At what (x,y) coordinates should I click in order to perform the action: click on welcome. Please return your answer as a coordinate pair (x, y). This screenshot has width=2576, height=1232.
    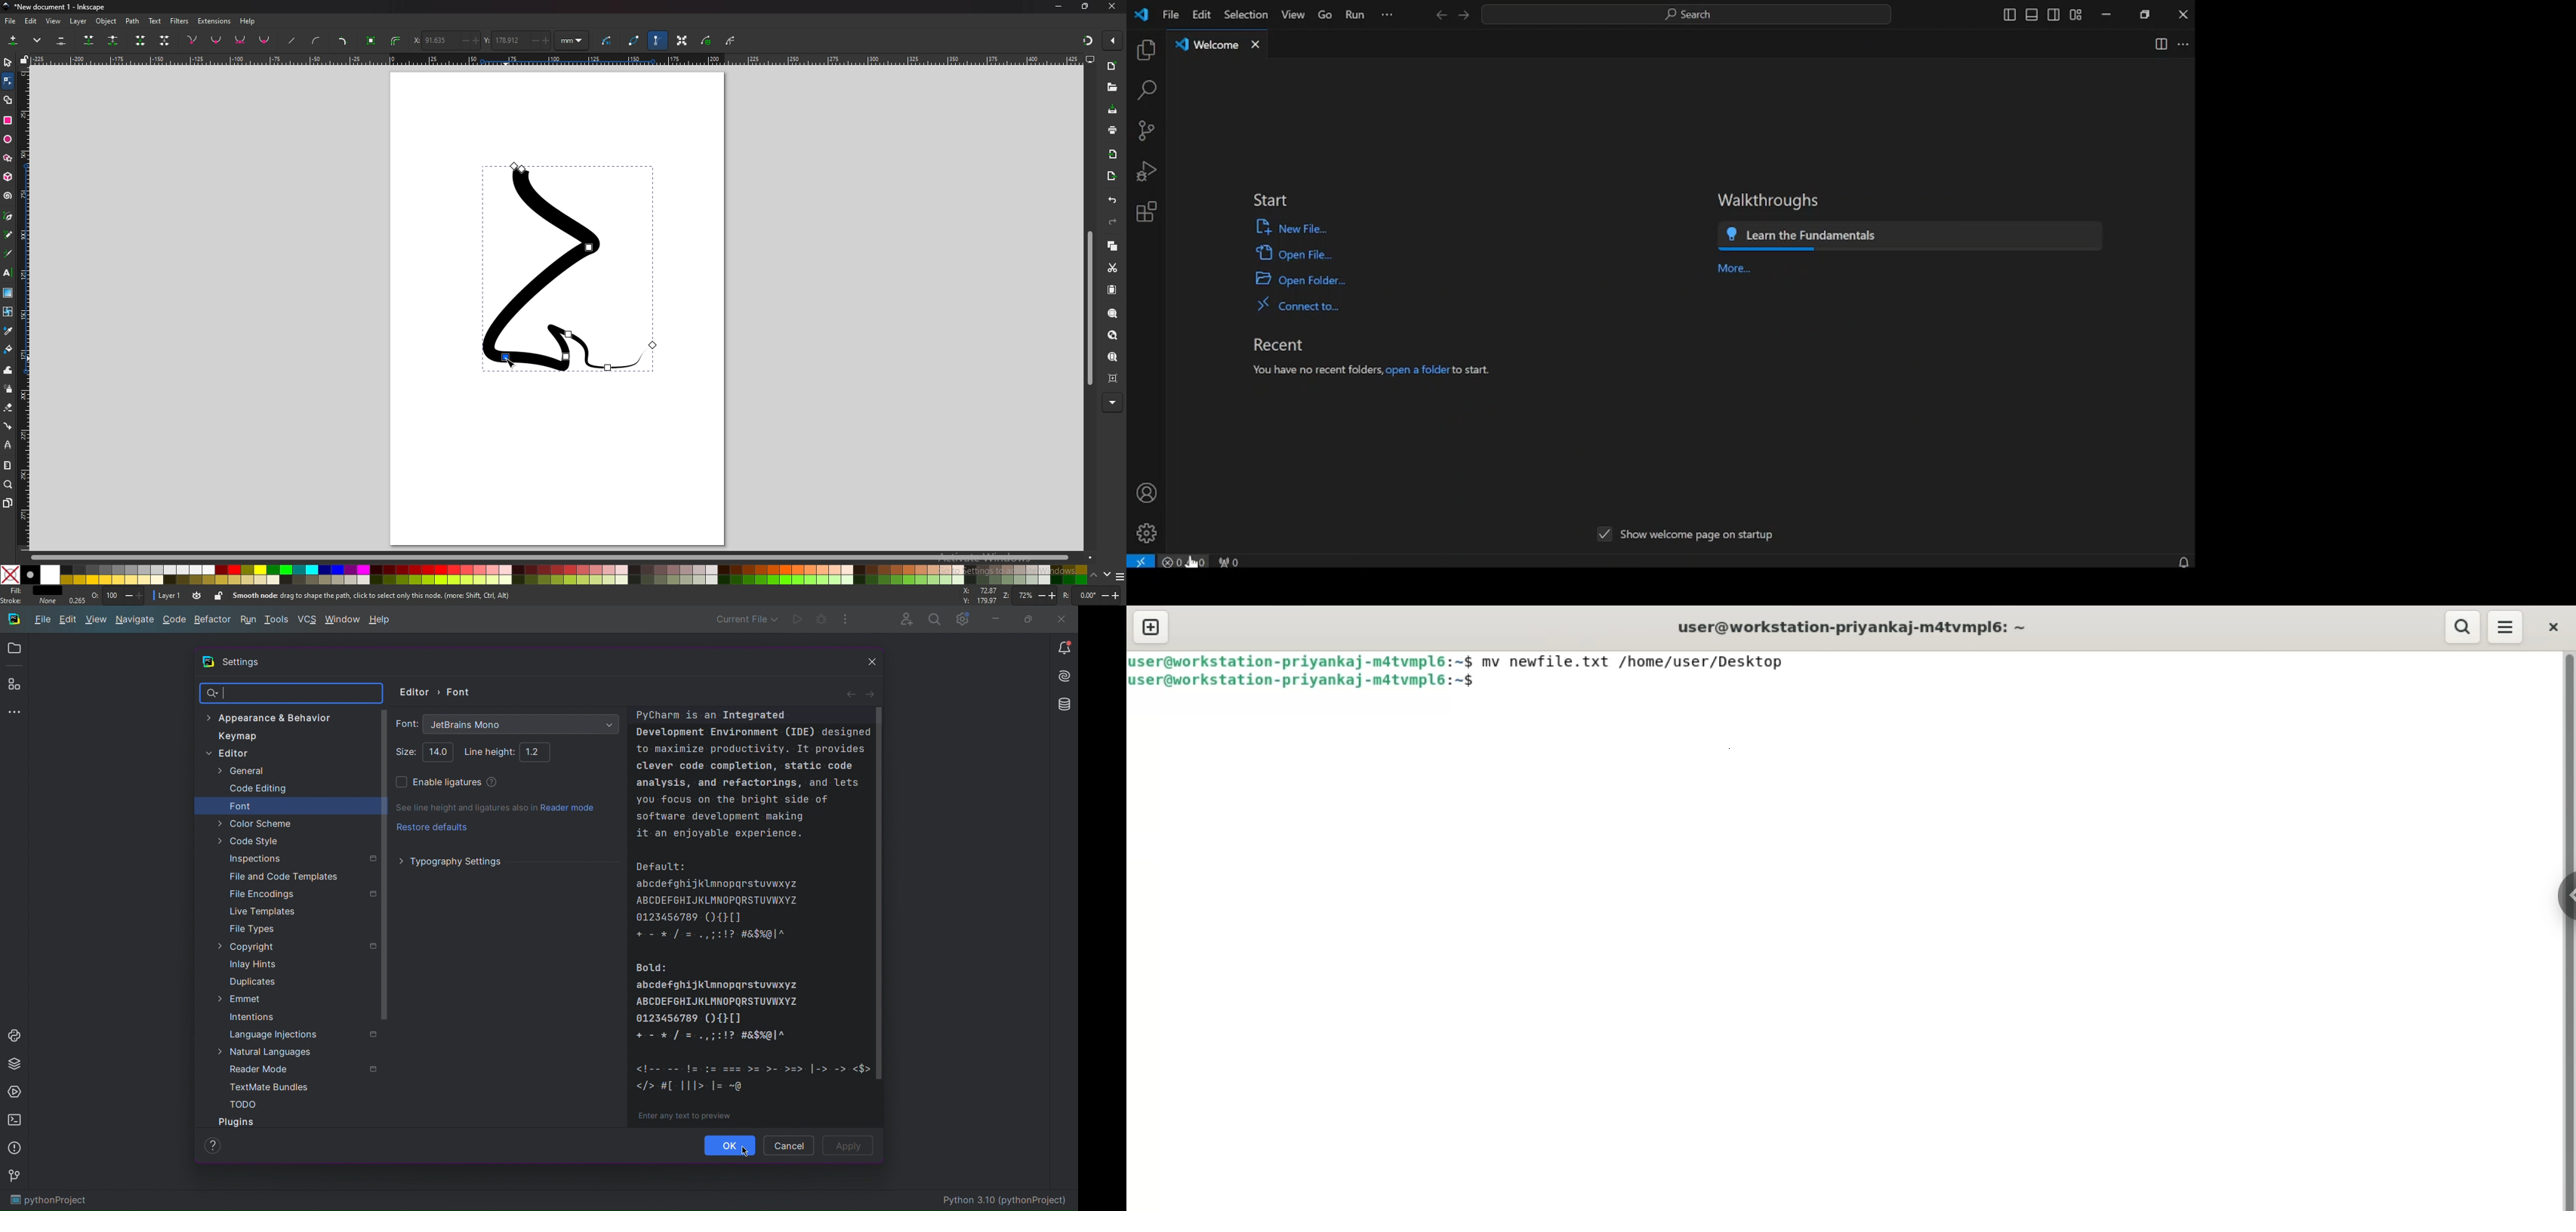
    Looking at the image, I should click on (1219, 41).